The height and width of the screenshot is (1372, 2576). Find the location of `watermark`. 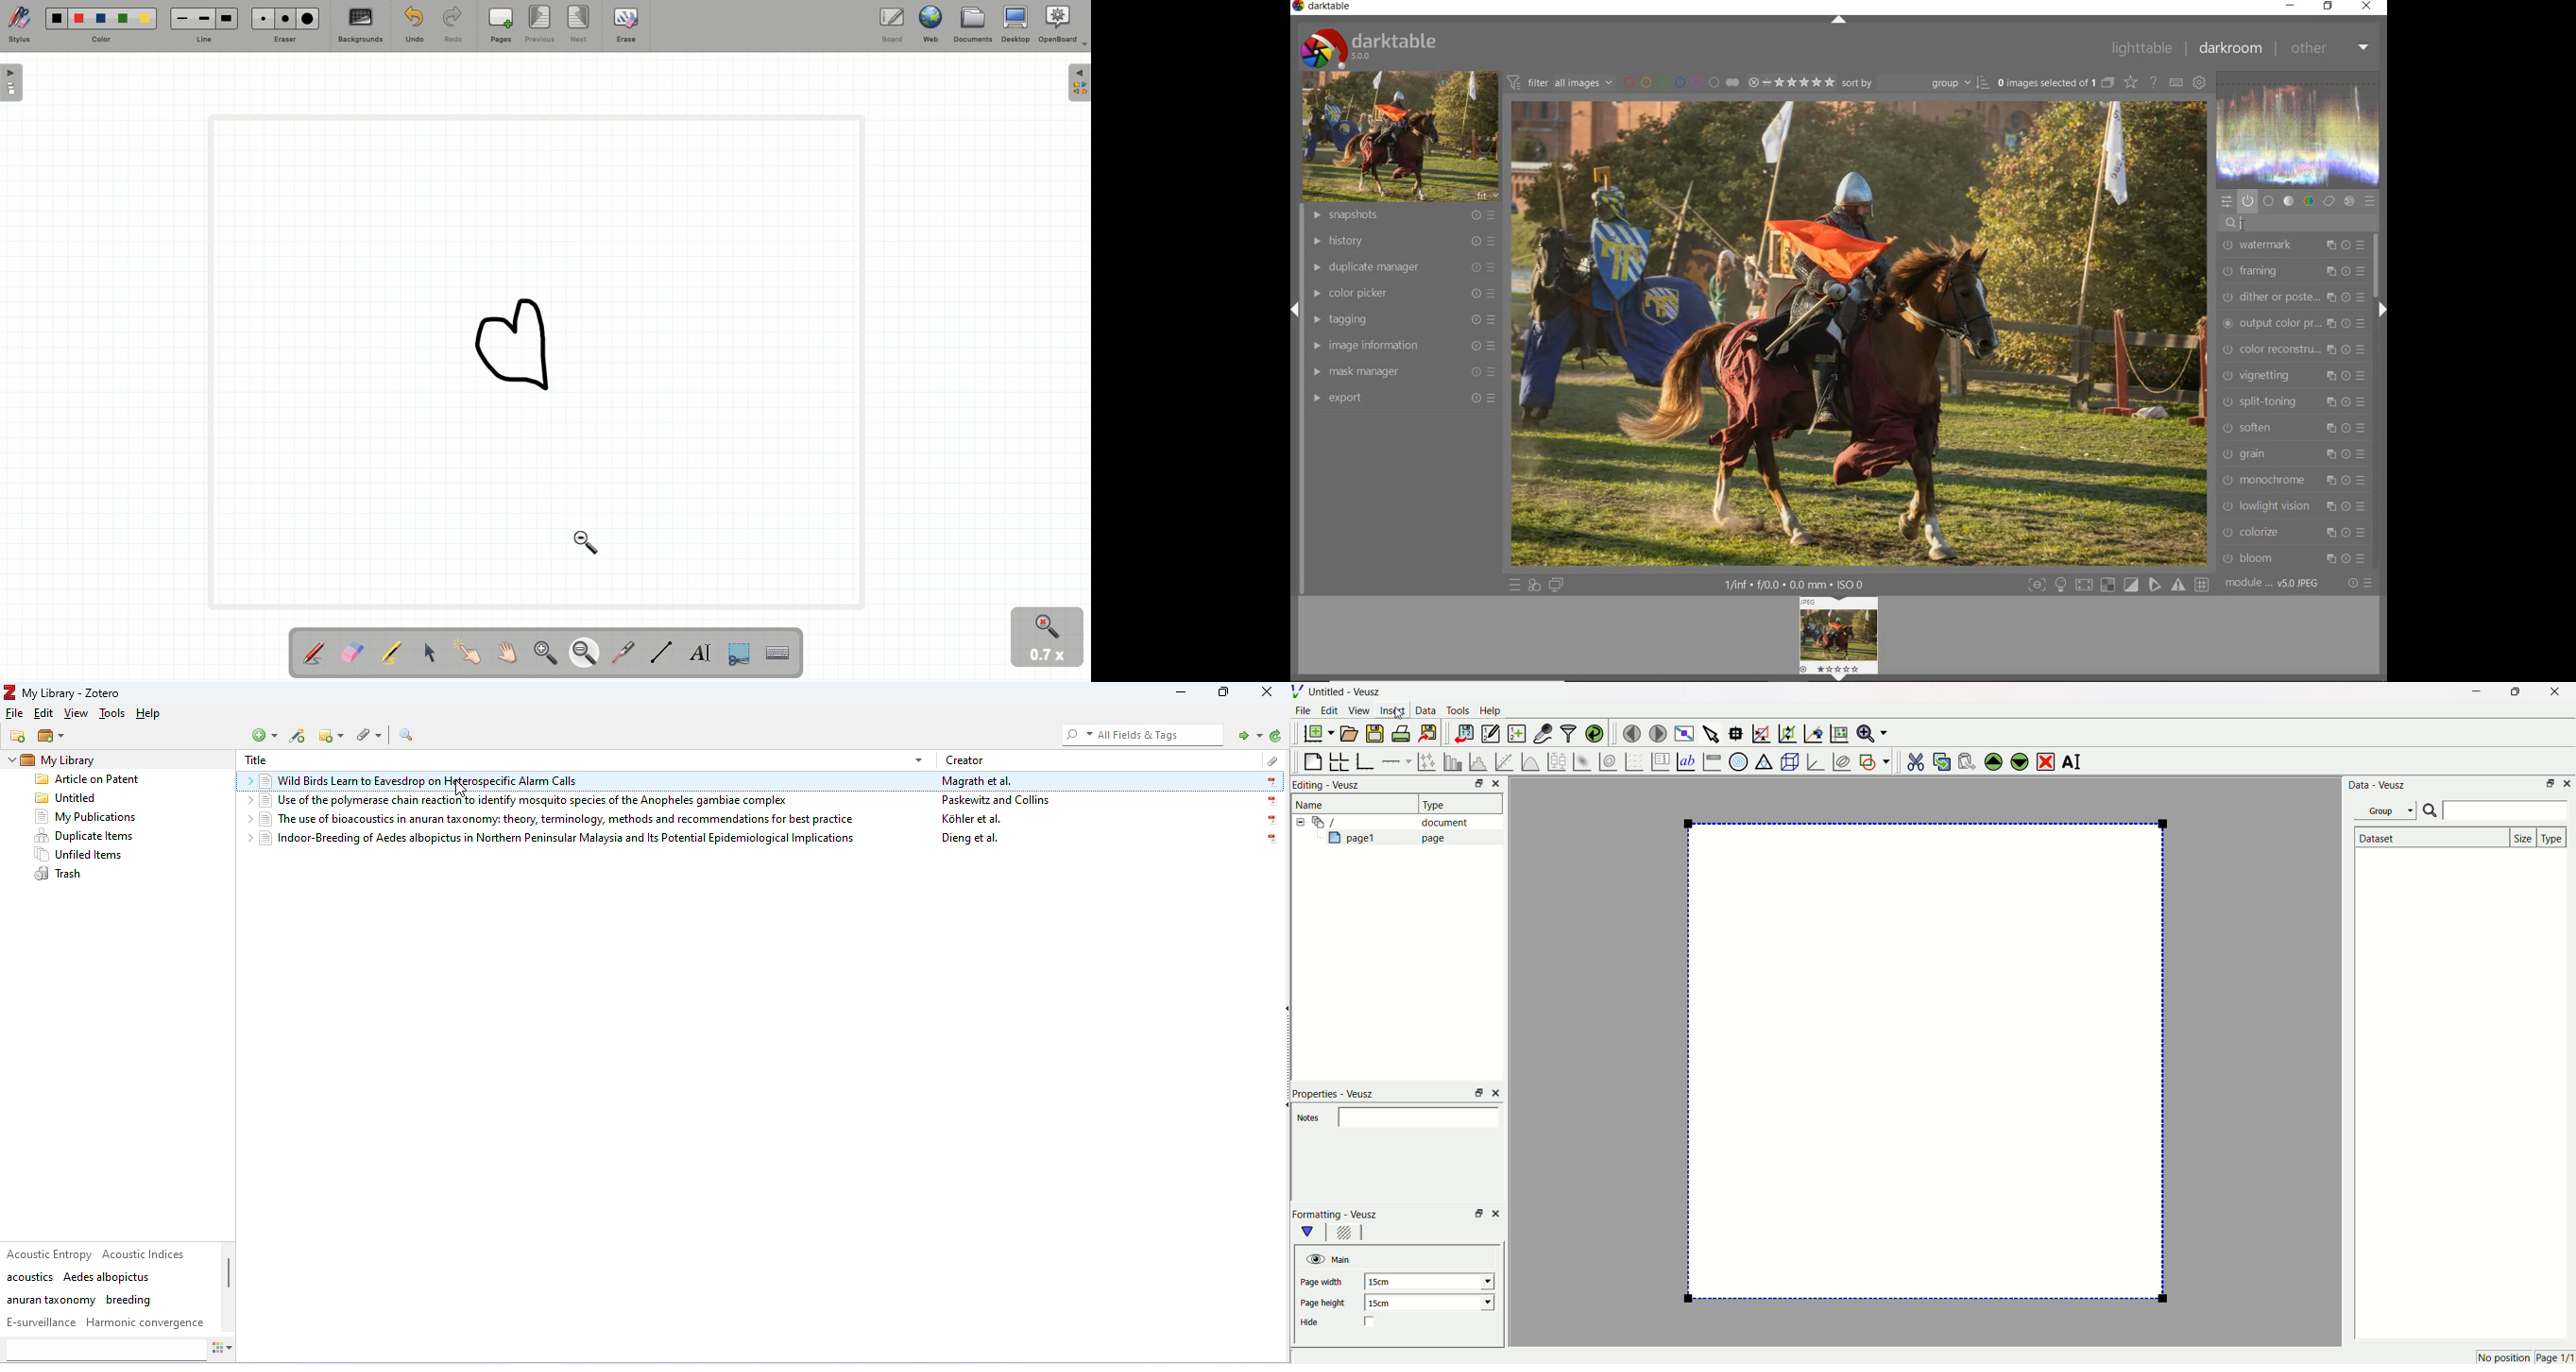

watermark is located at coordinates (2293, 246).